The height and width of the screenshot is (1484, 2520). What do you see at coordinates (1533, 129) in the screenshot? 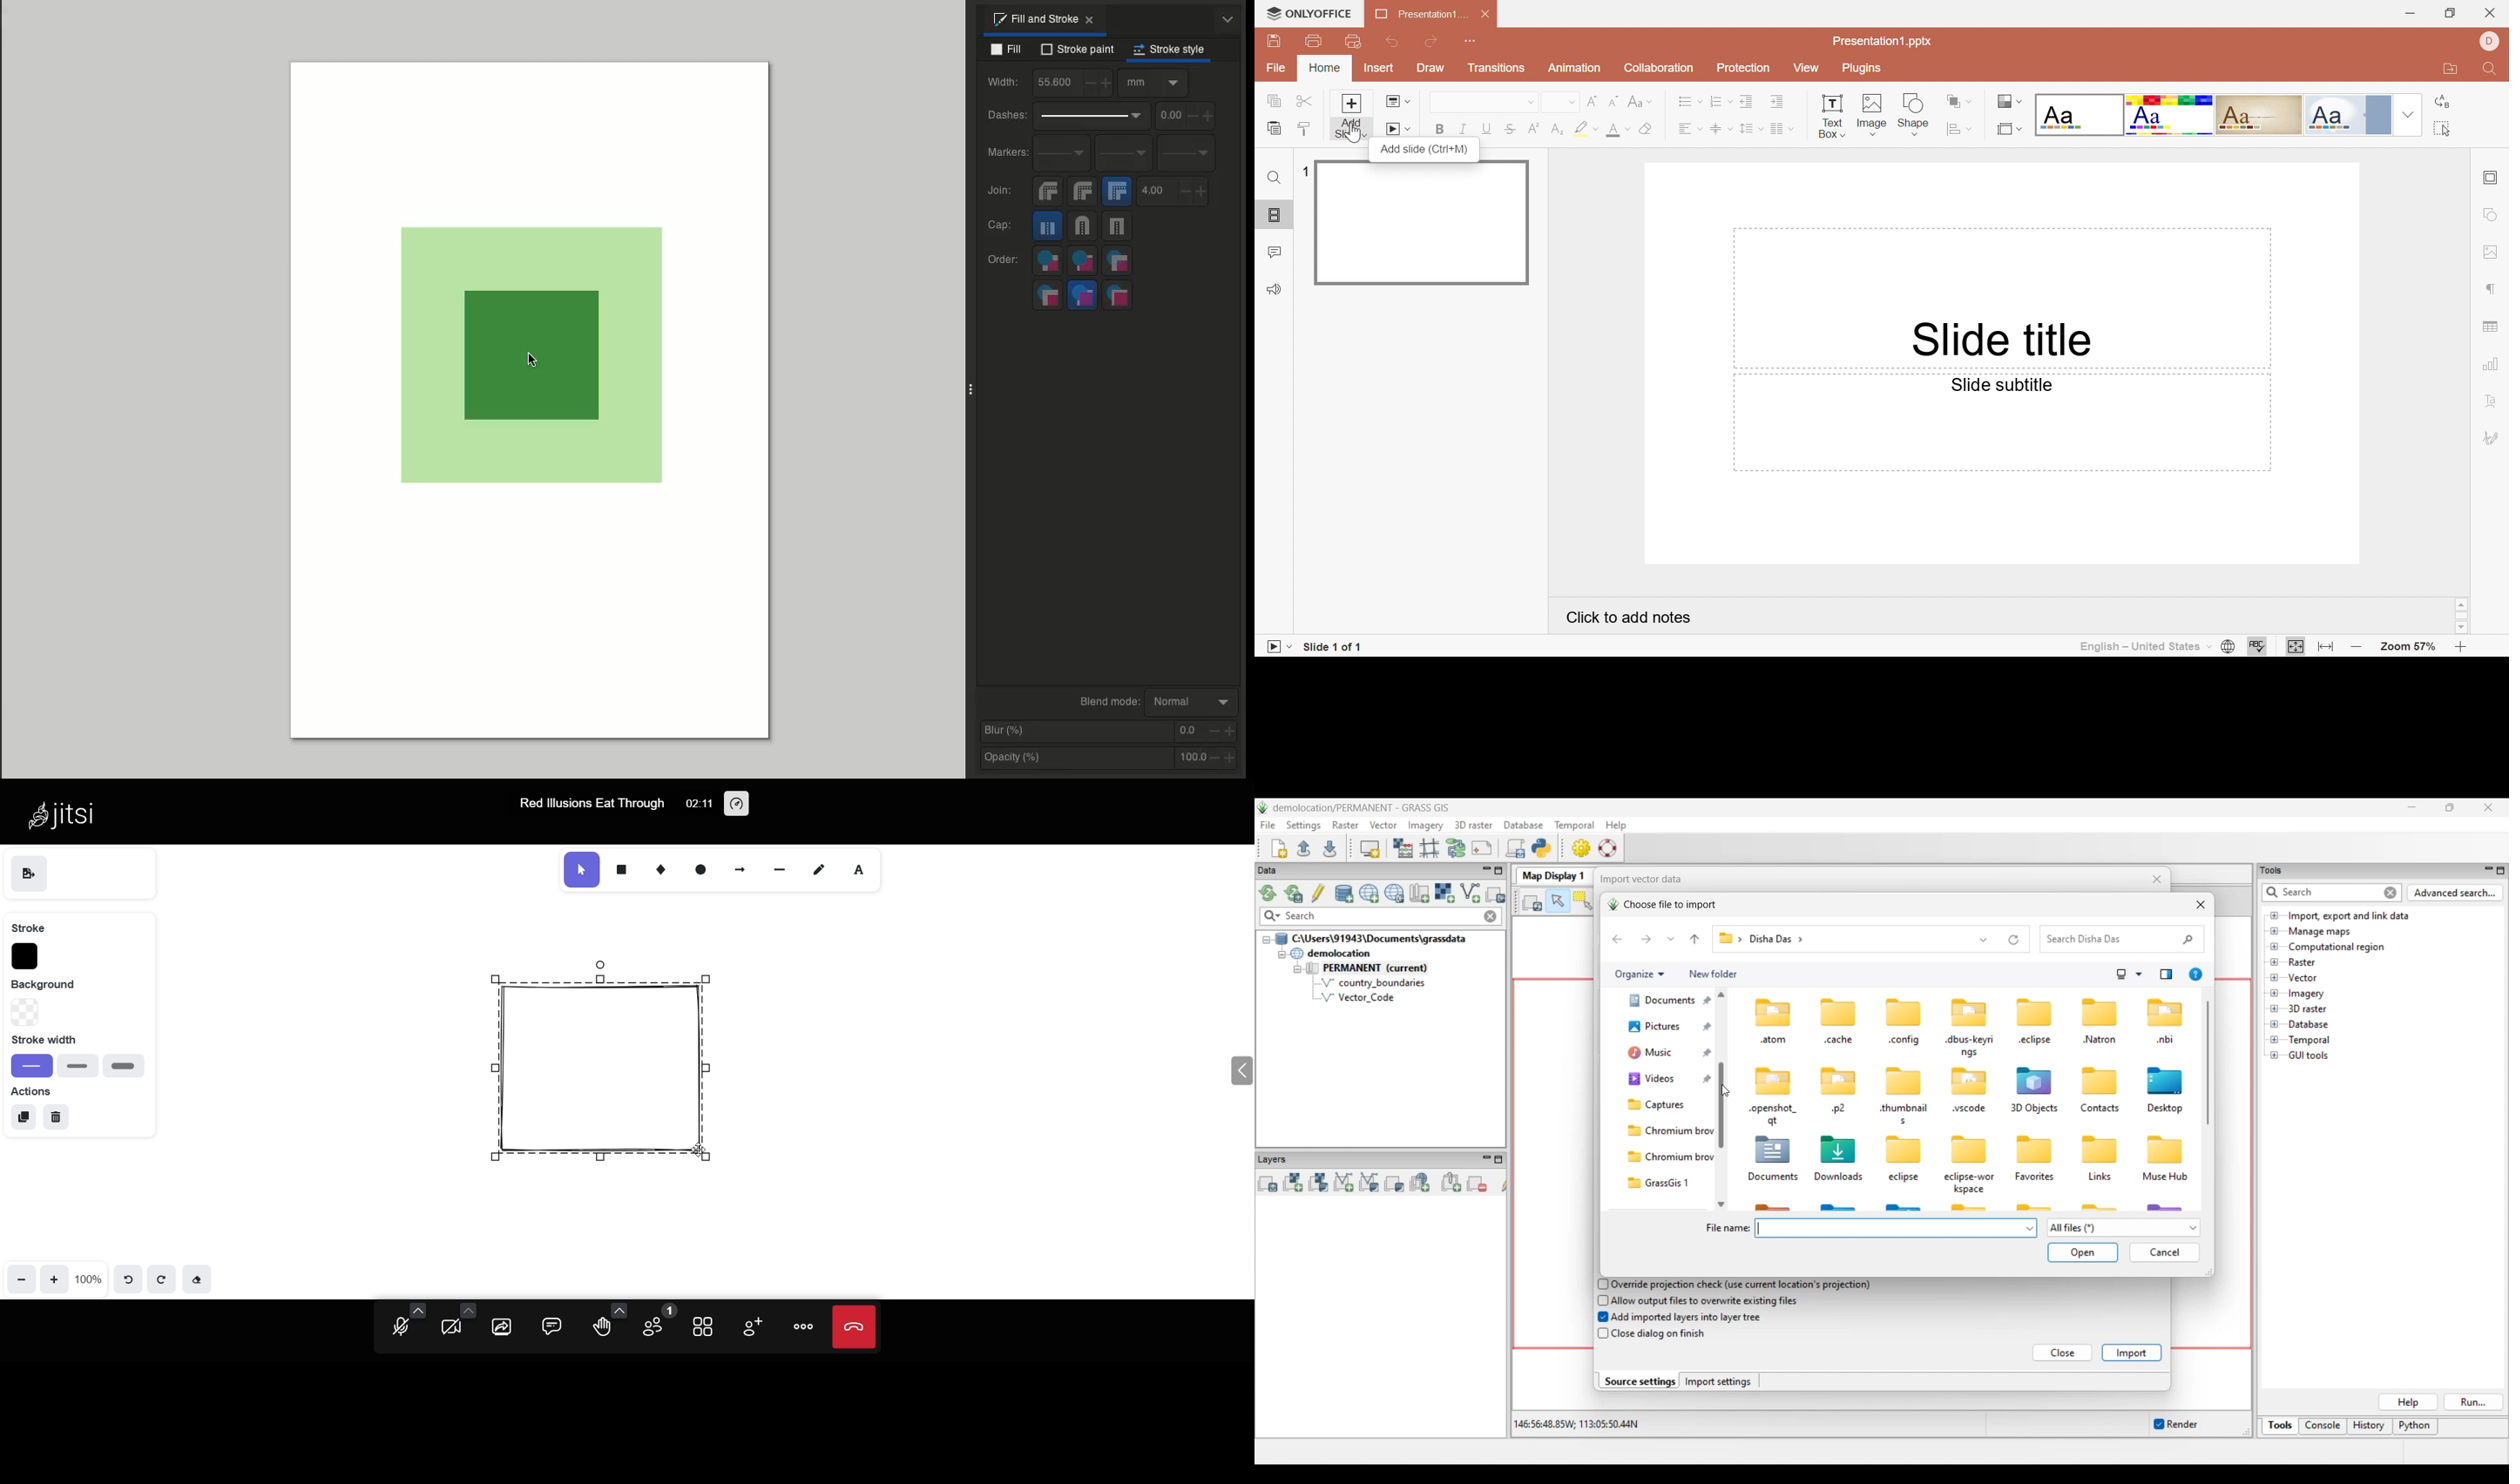
I see `Superscript` at bounding box center [1533, 129].